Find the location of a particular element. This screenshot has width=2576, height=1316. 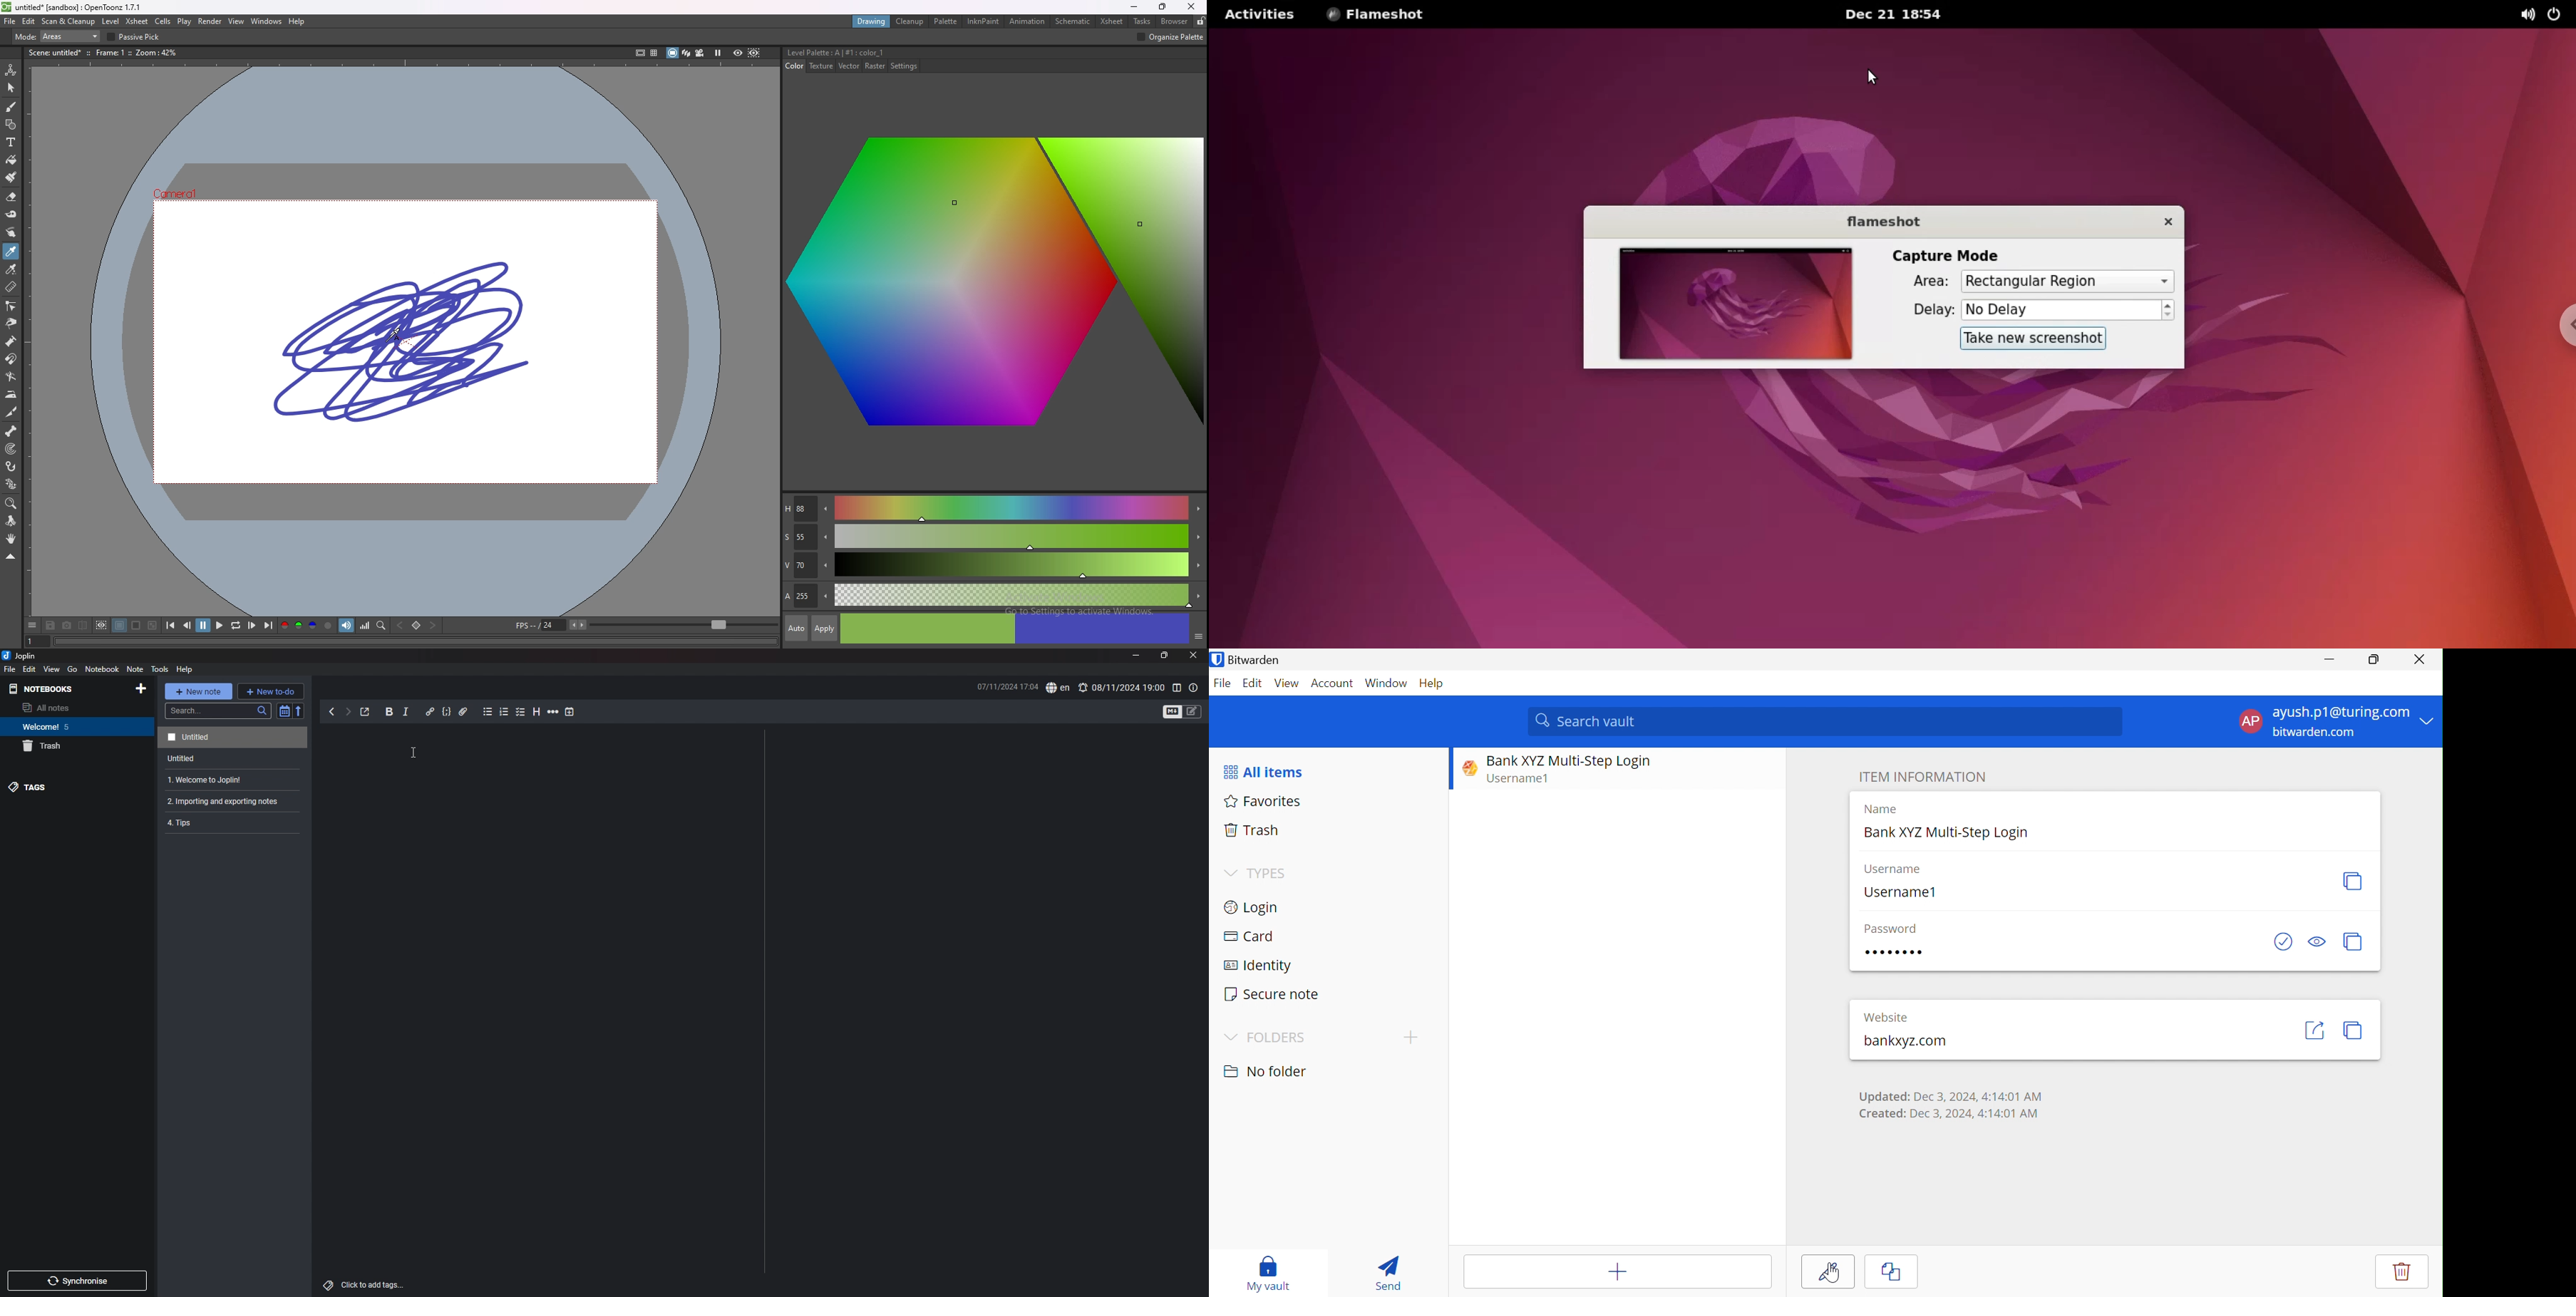

date and time is located at coordinates (1000, 686).